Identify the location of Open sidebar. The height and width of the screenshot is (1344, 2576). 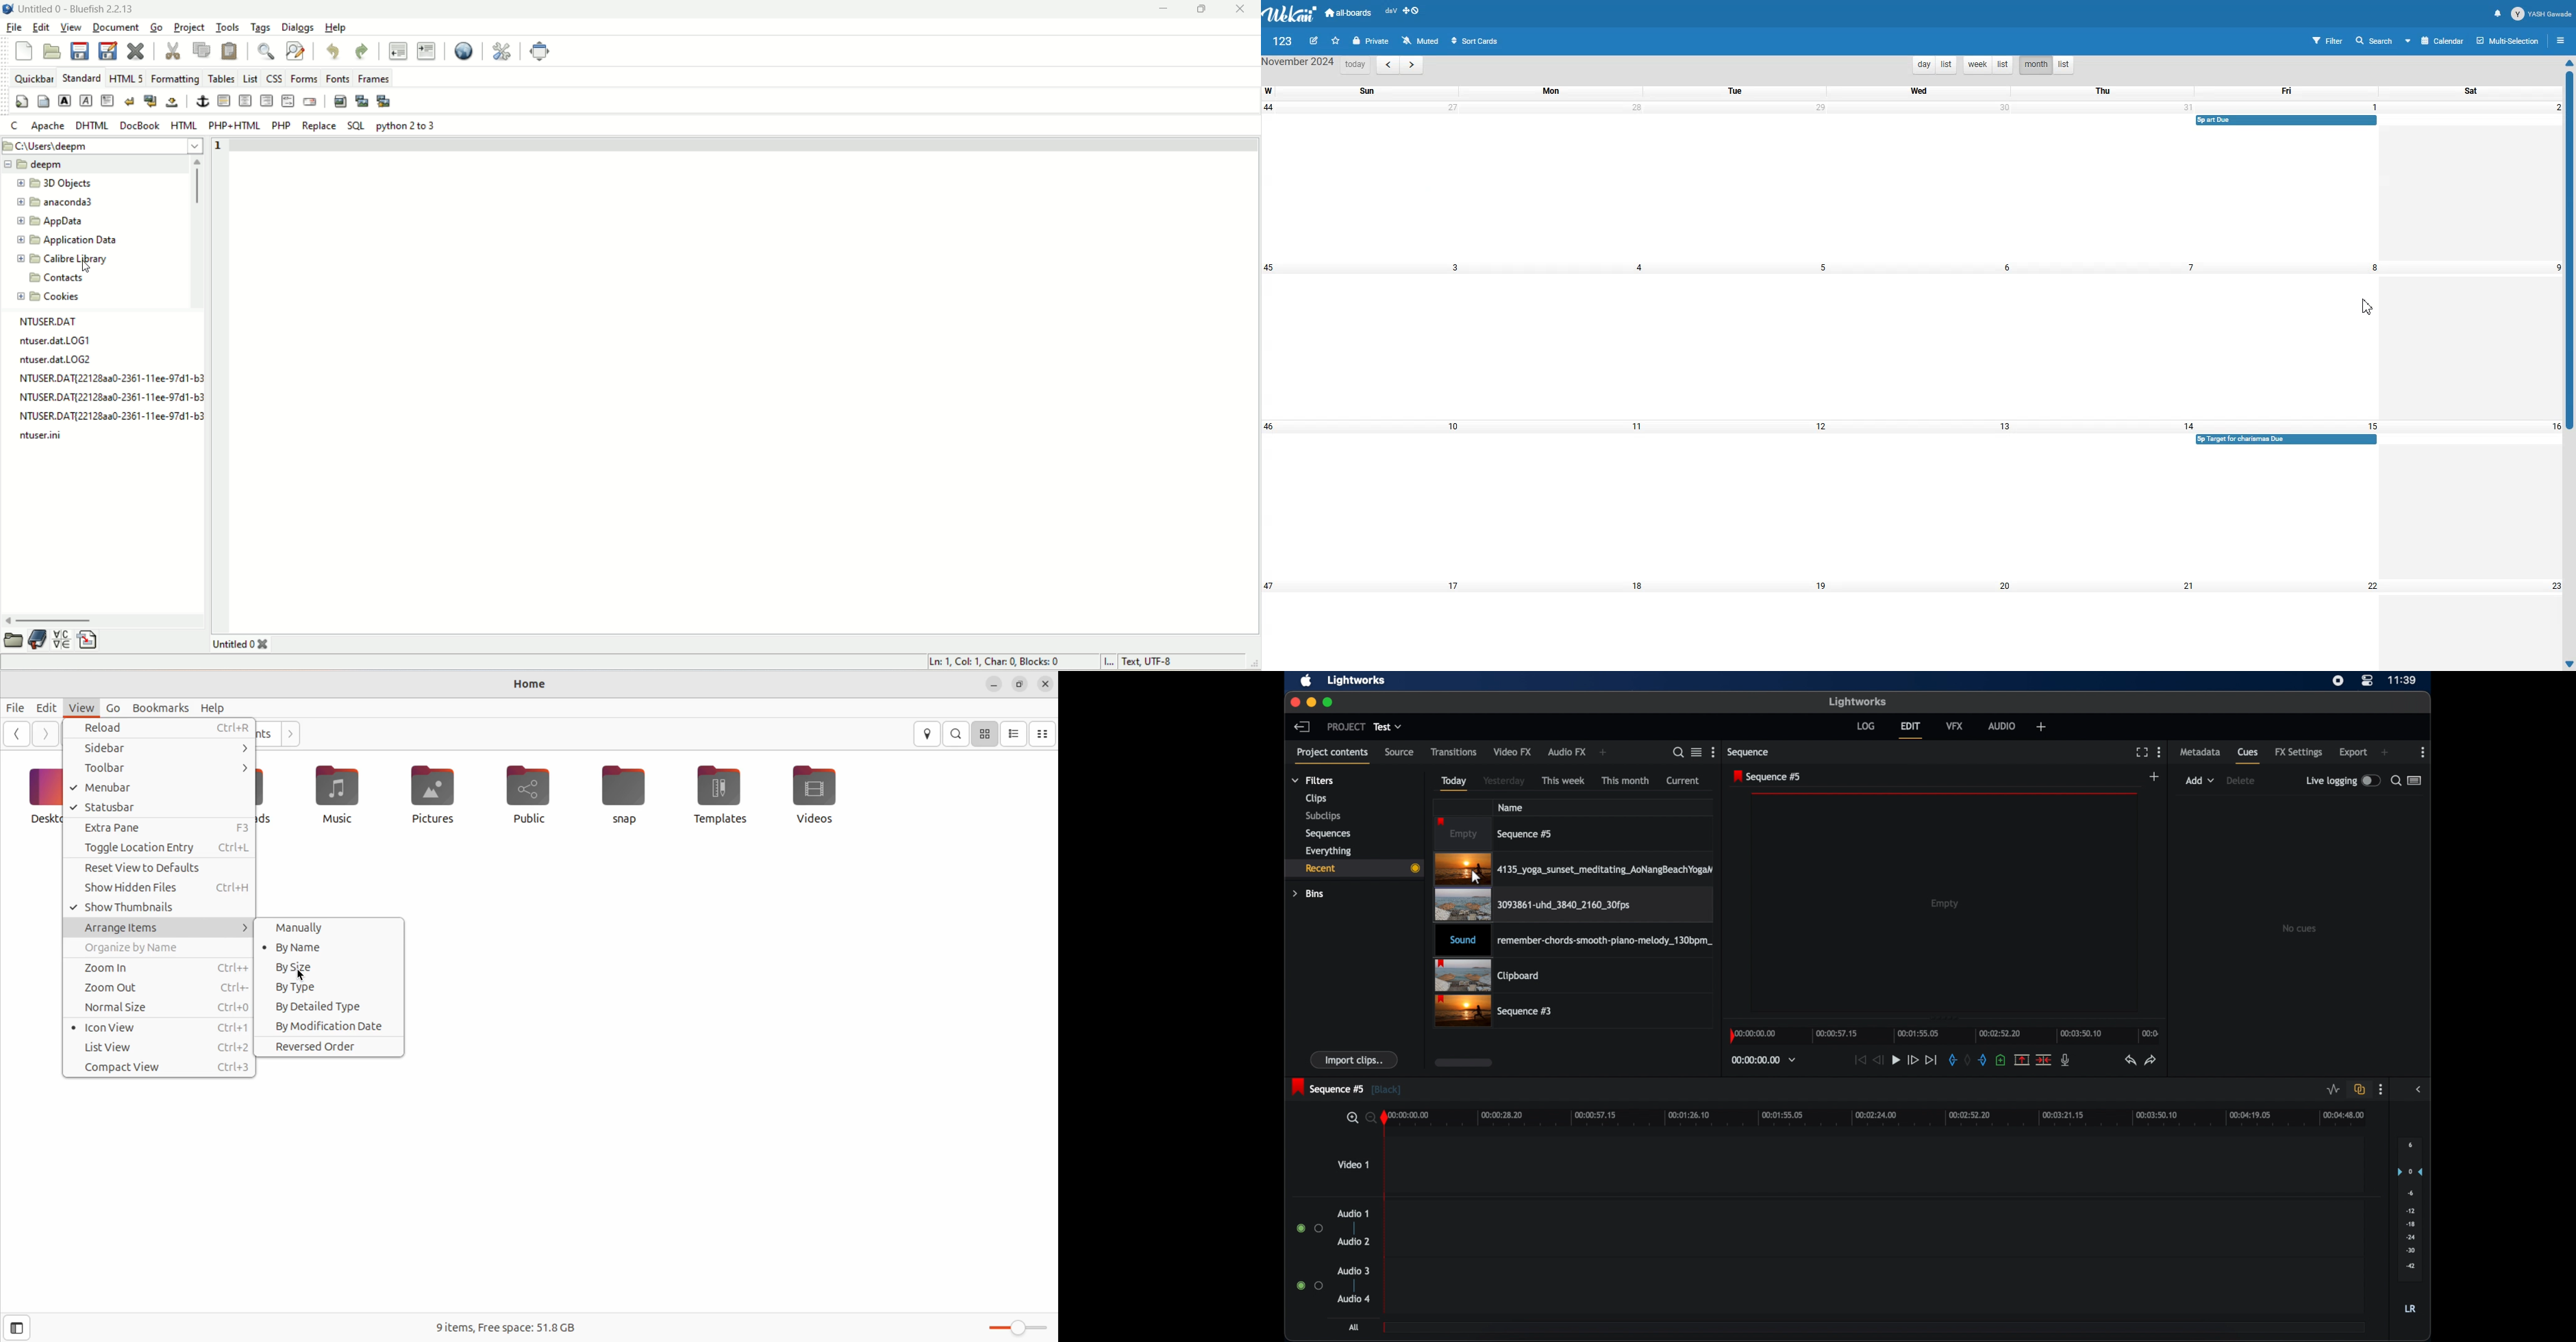
(2562, 40).